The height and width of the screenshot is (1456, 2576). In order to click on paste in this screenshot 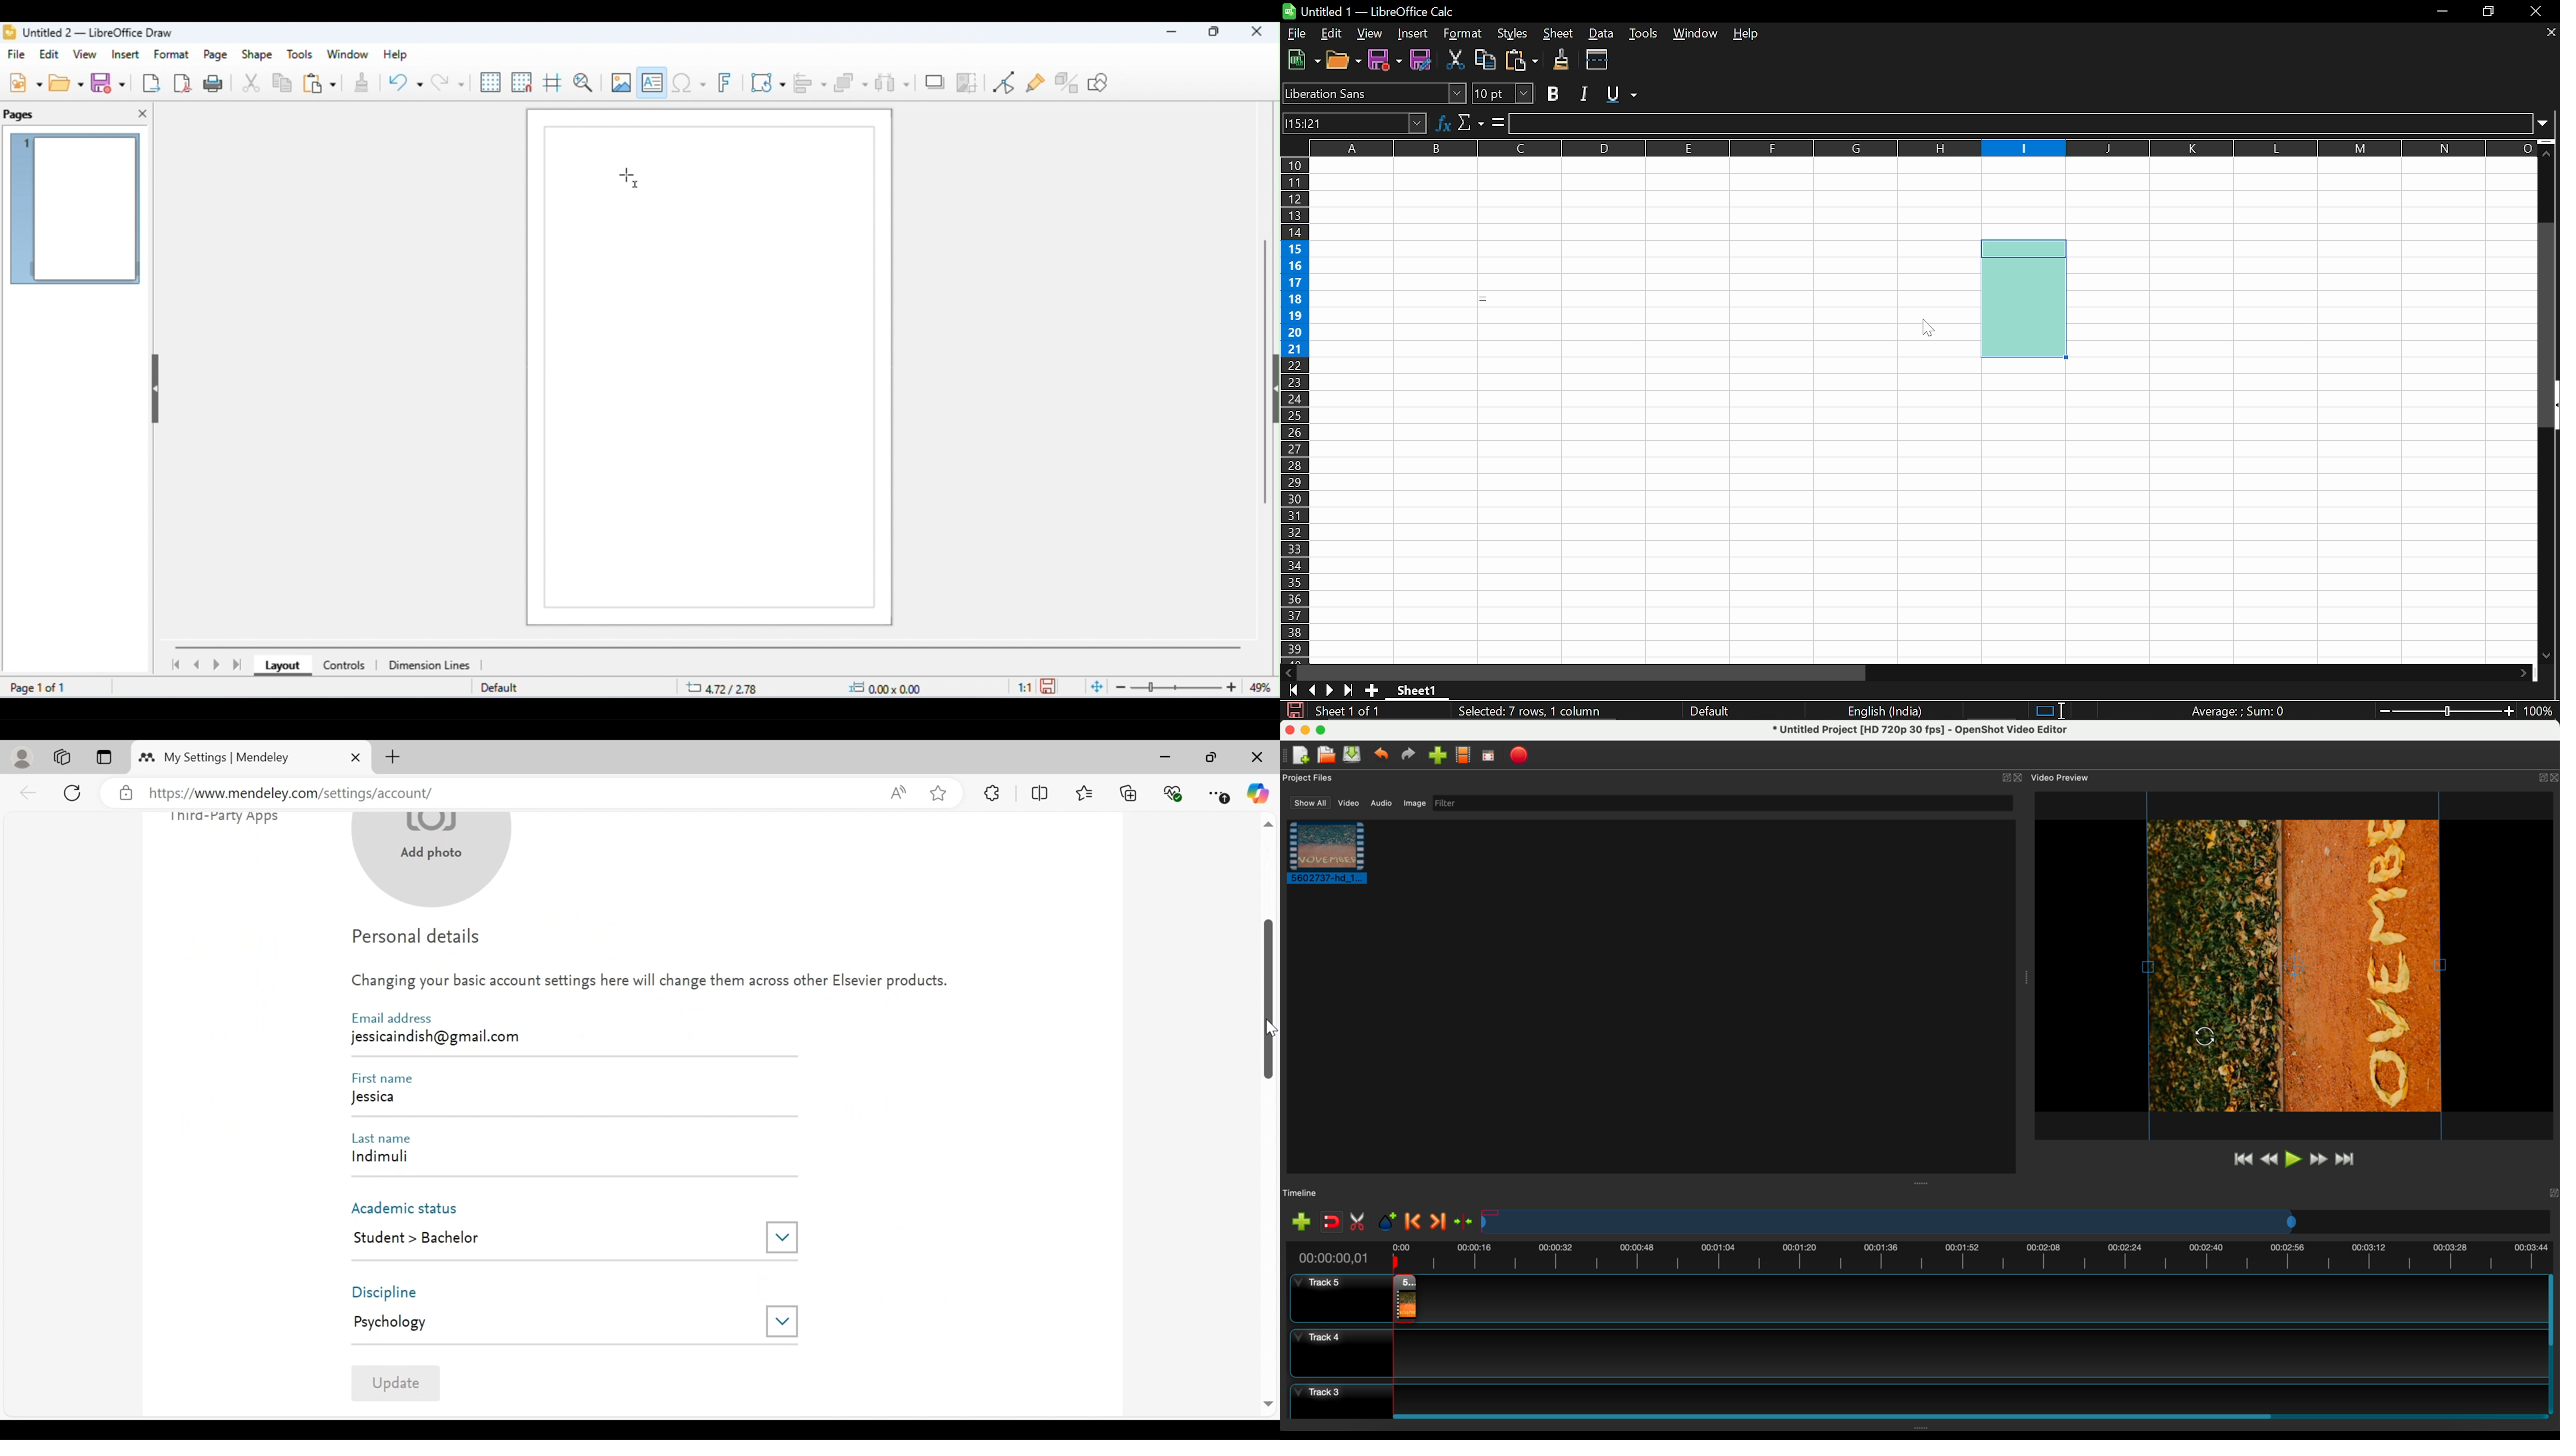, I will do `click(319, 85)`.